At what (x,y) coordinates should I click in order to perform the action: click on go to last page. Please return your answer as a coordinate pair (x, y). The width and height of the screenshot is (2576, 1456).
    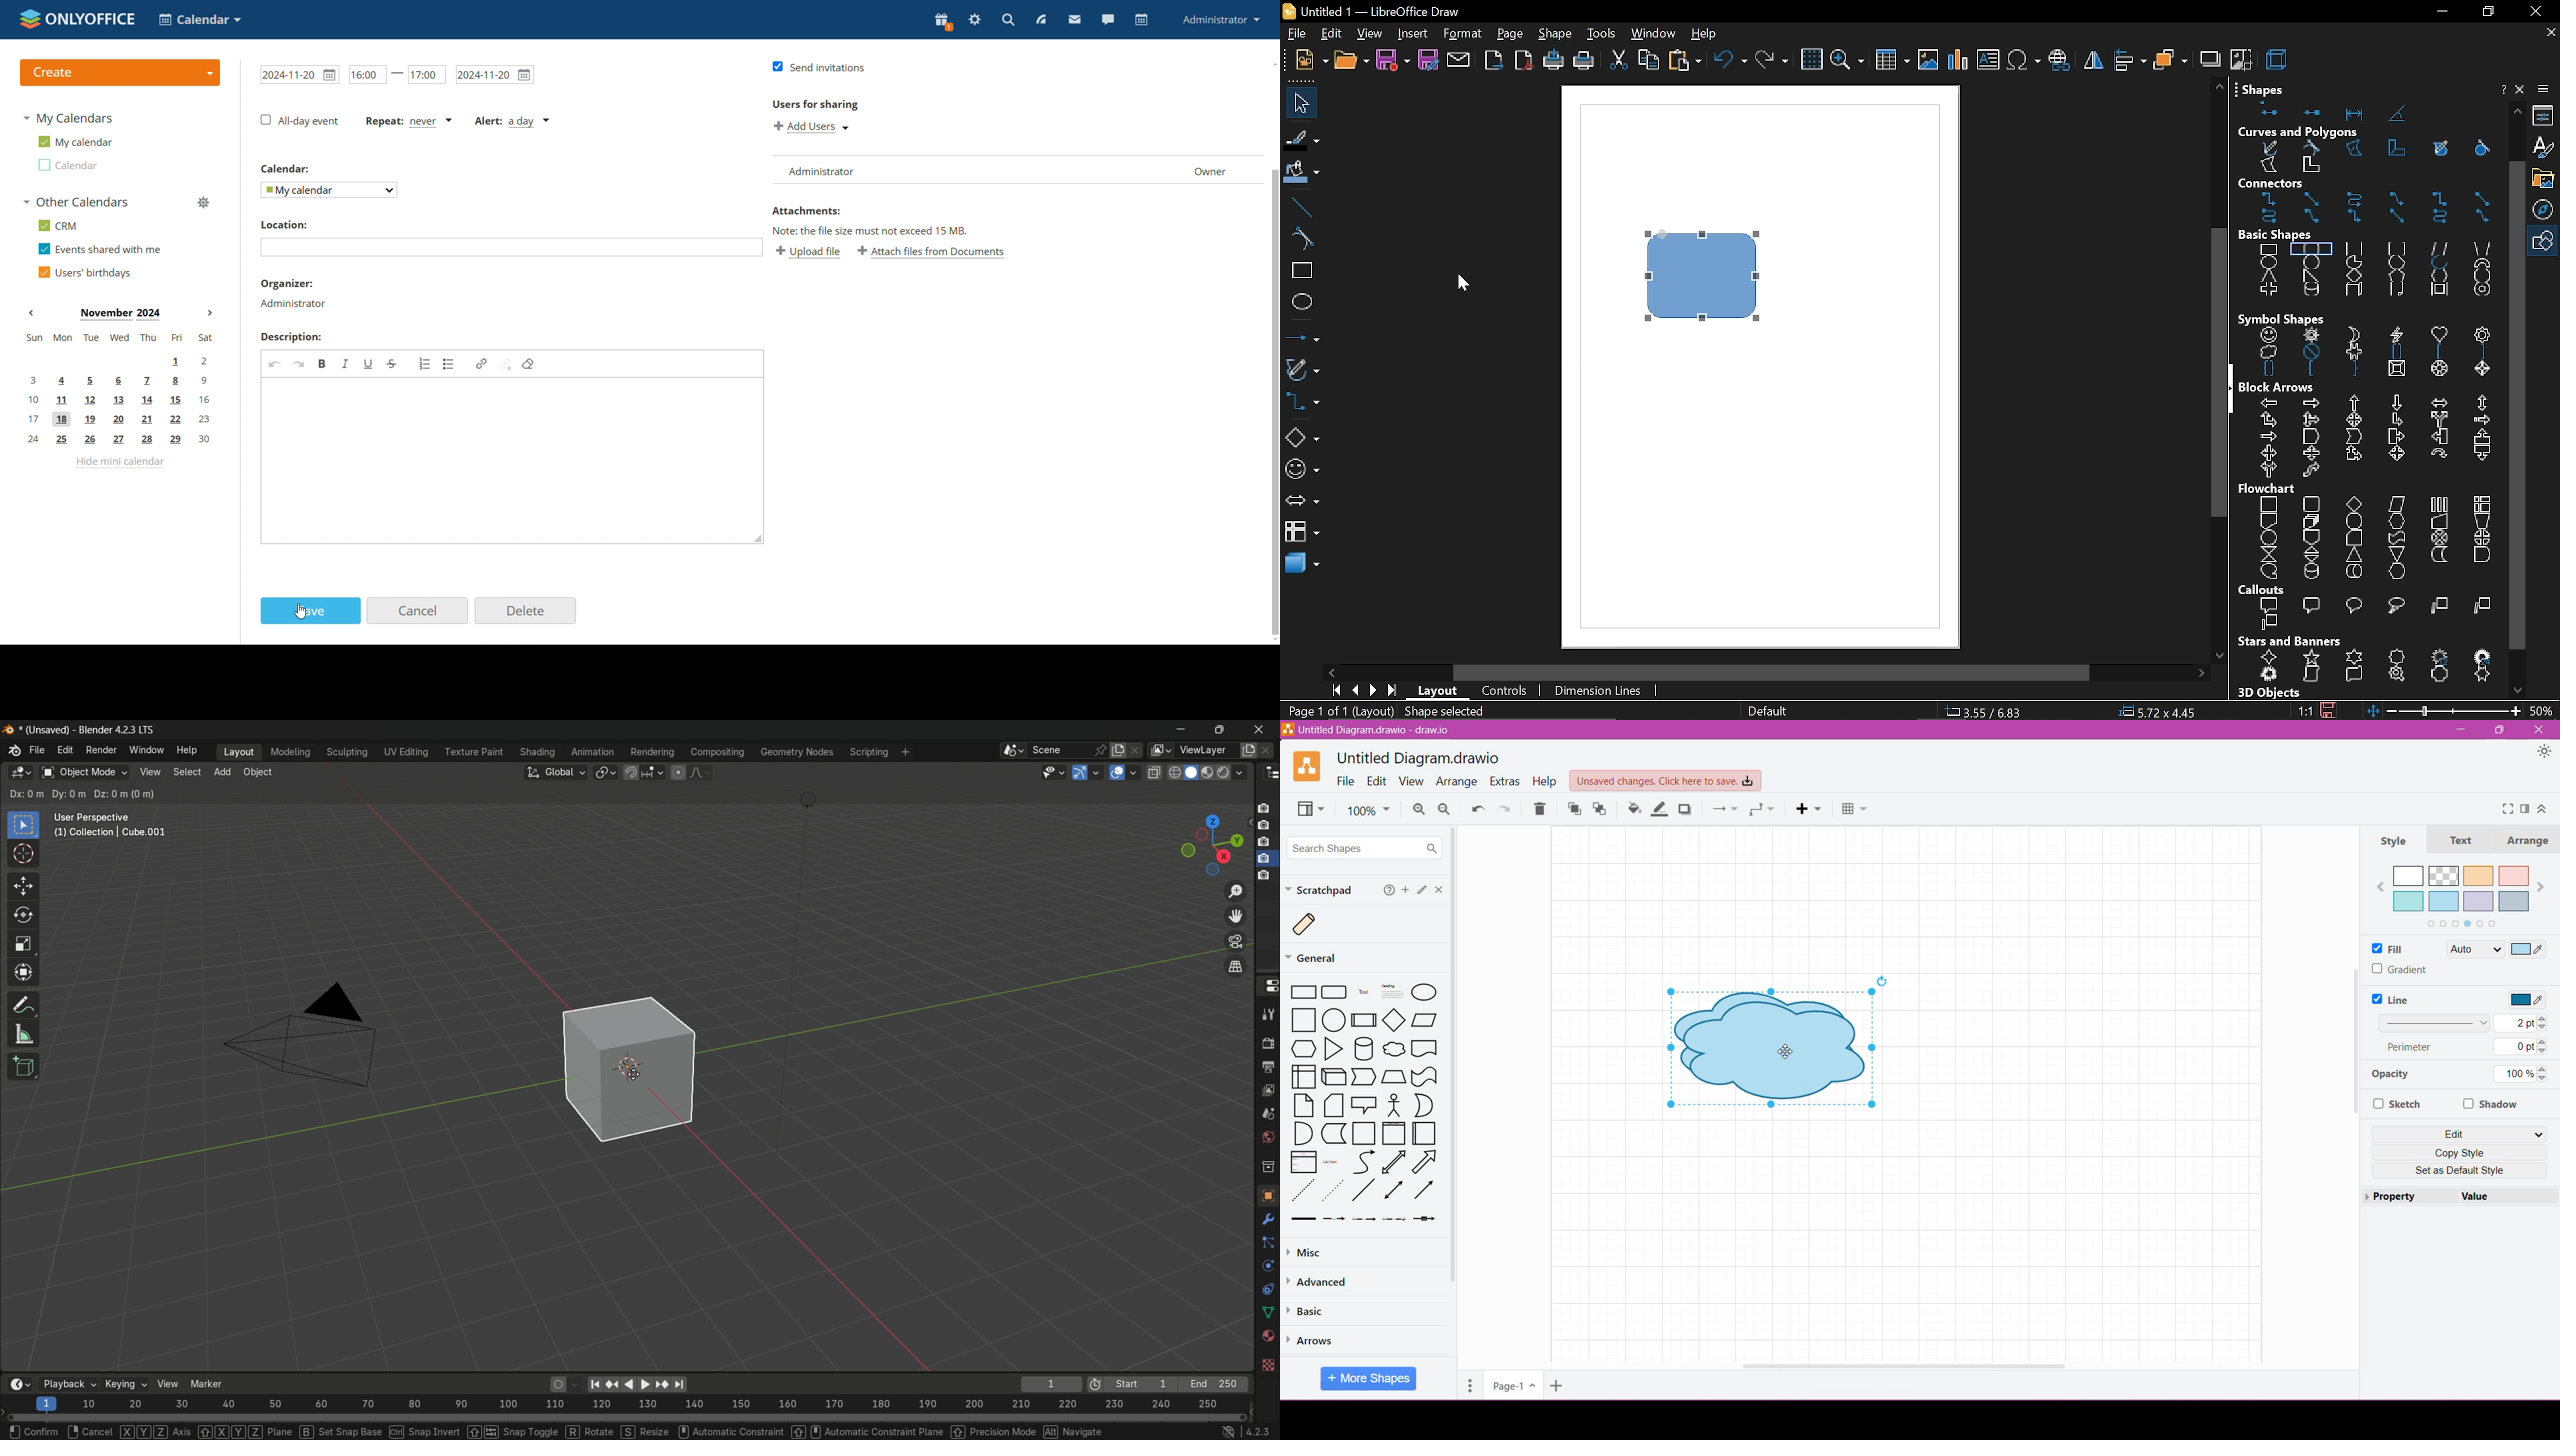
    Looking at the image, I should click on (1394, 692).